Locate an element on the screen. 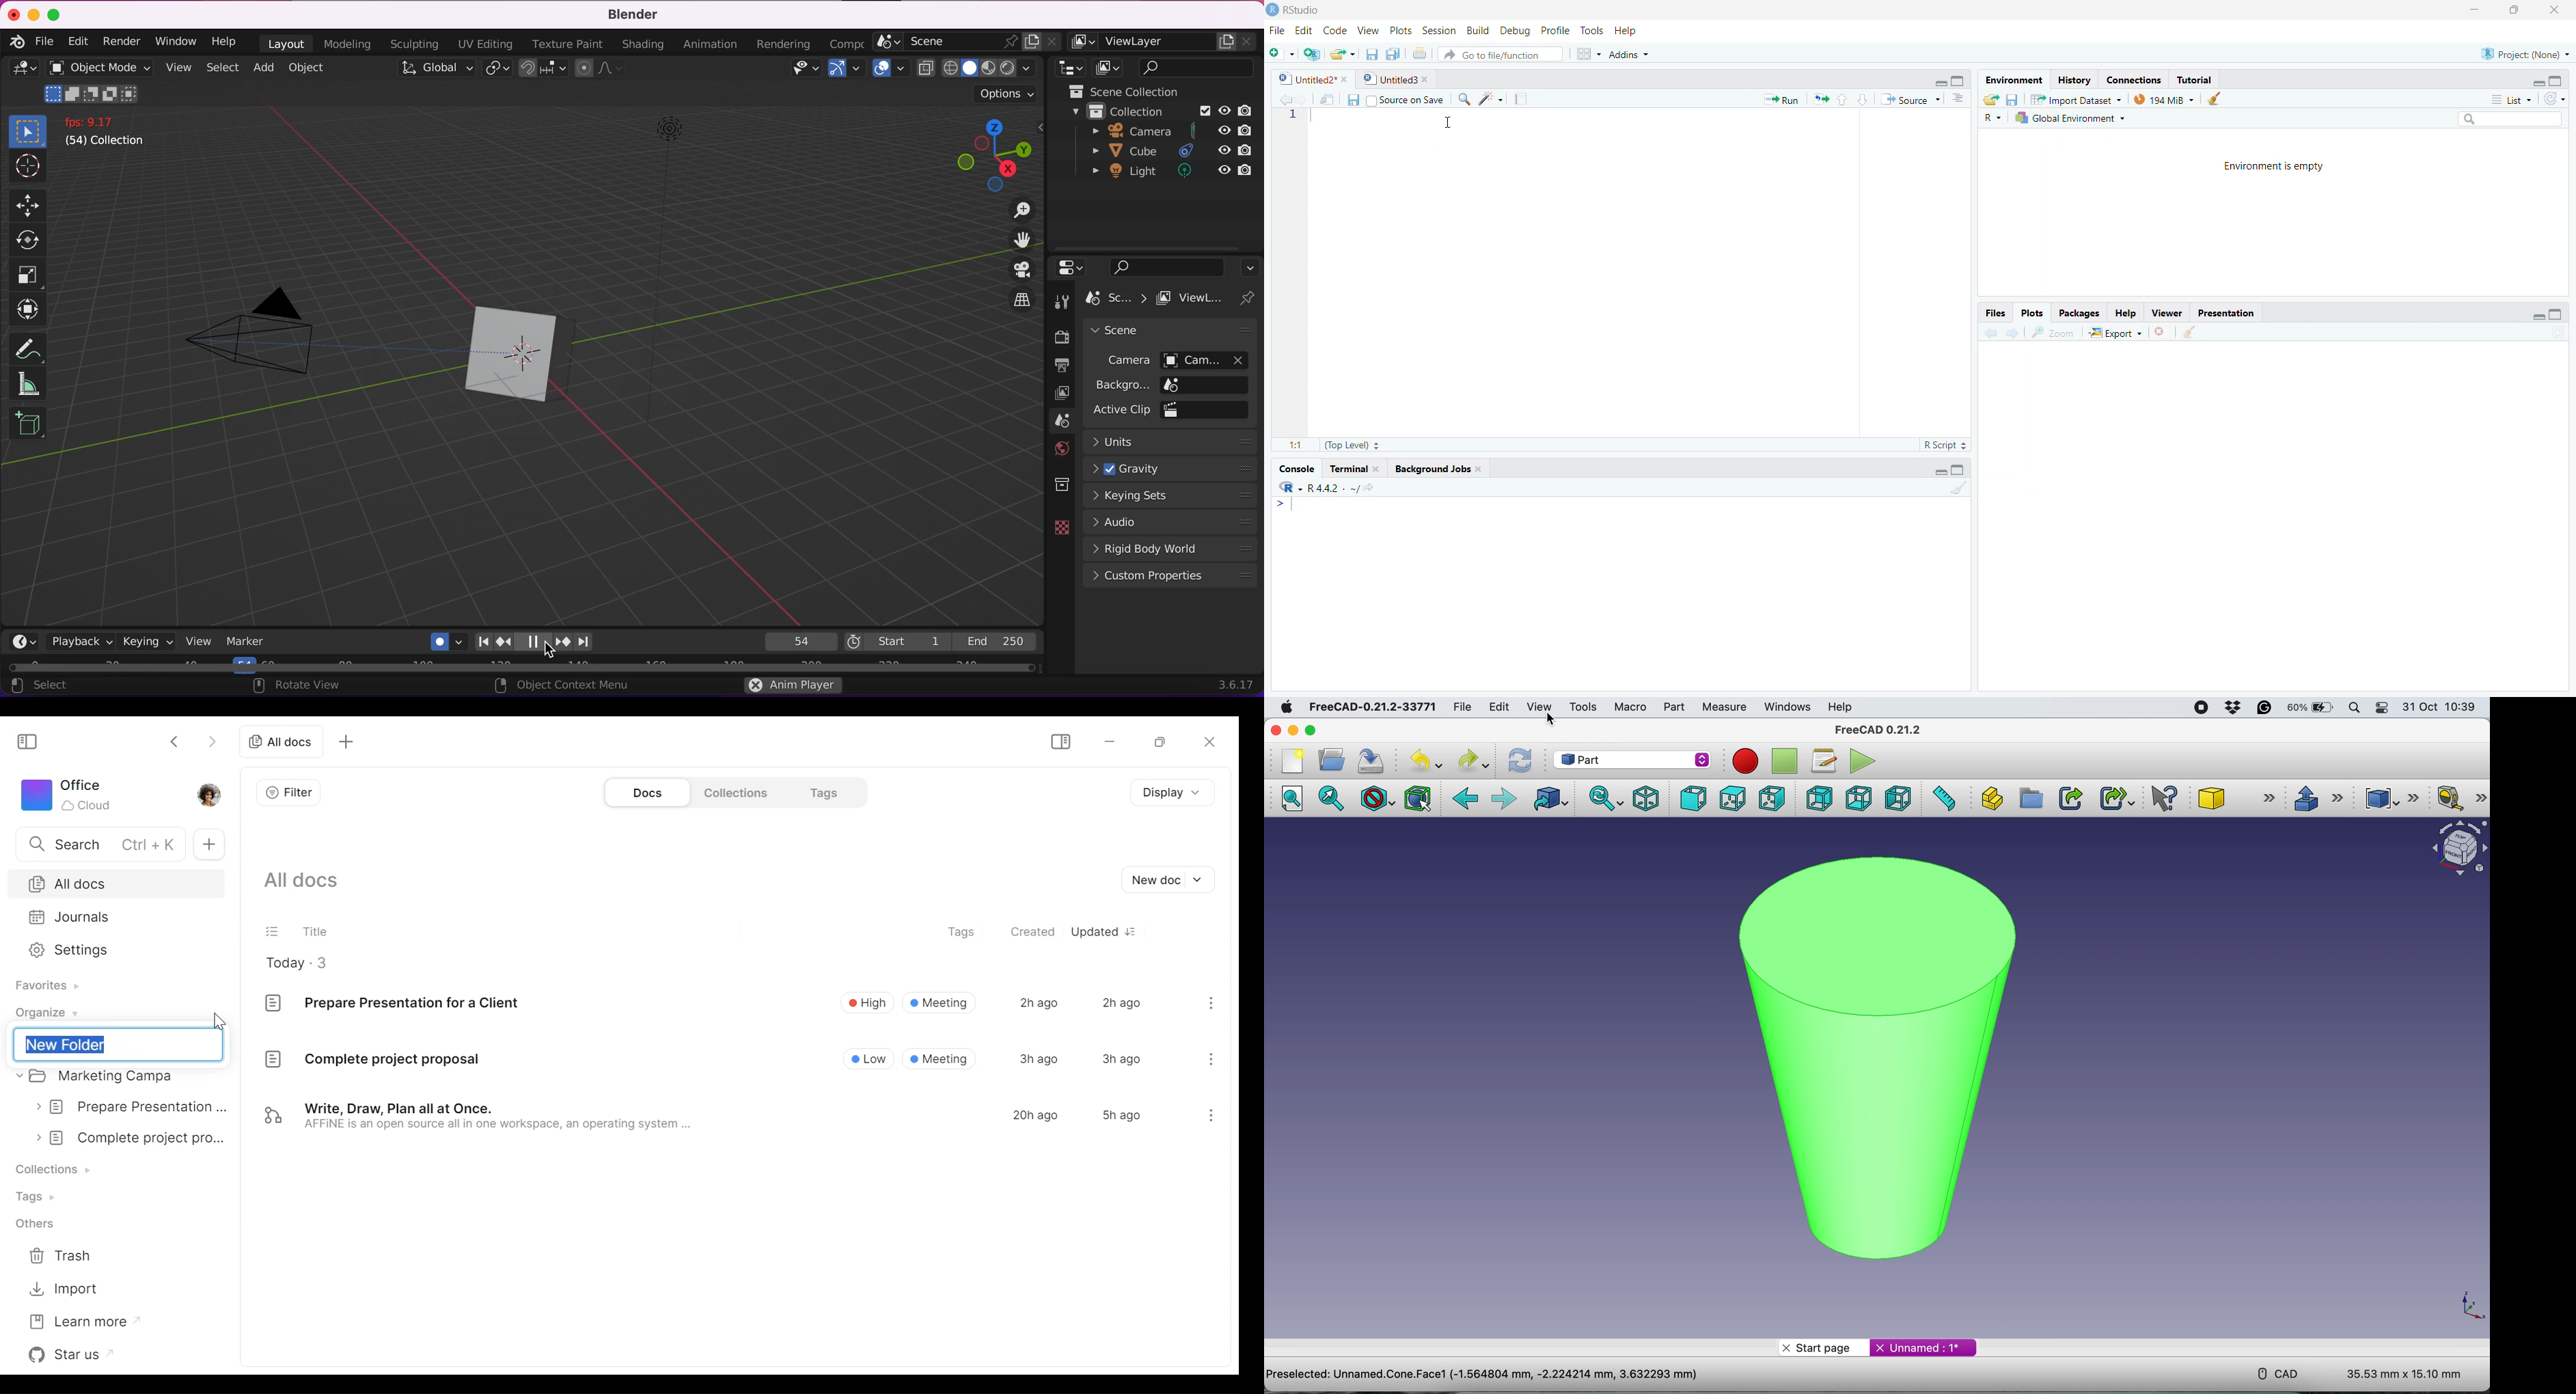  Close is located at coordinates (2553, 10).